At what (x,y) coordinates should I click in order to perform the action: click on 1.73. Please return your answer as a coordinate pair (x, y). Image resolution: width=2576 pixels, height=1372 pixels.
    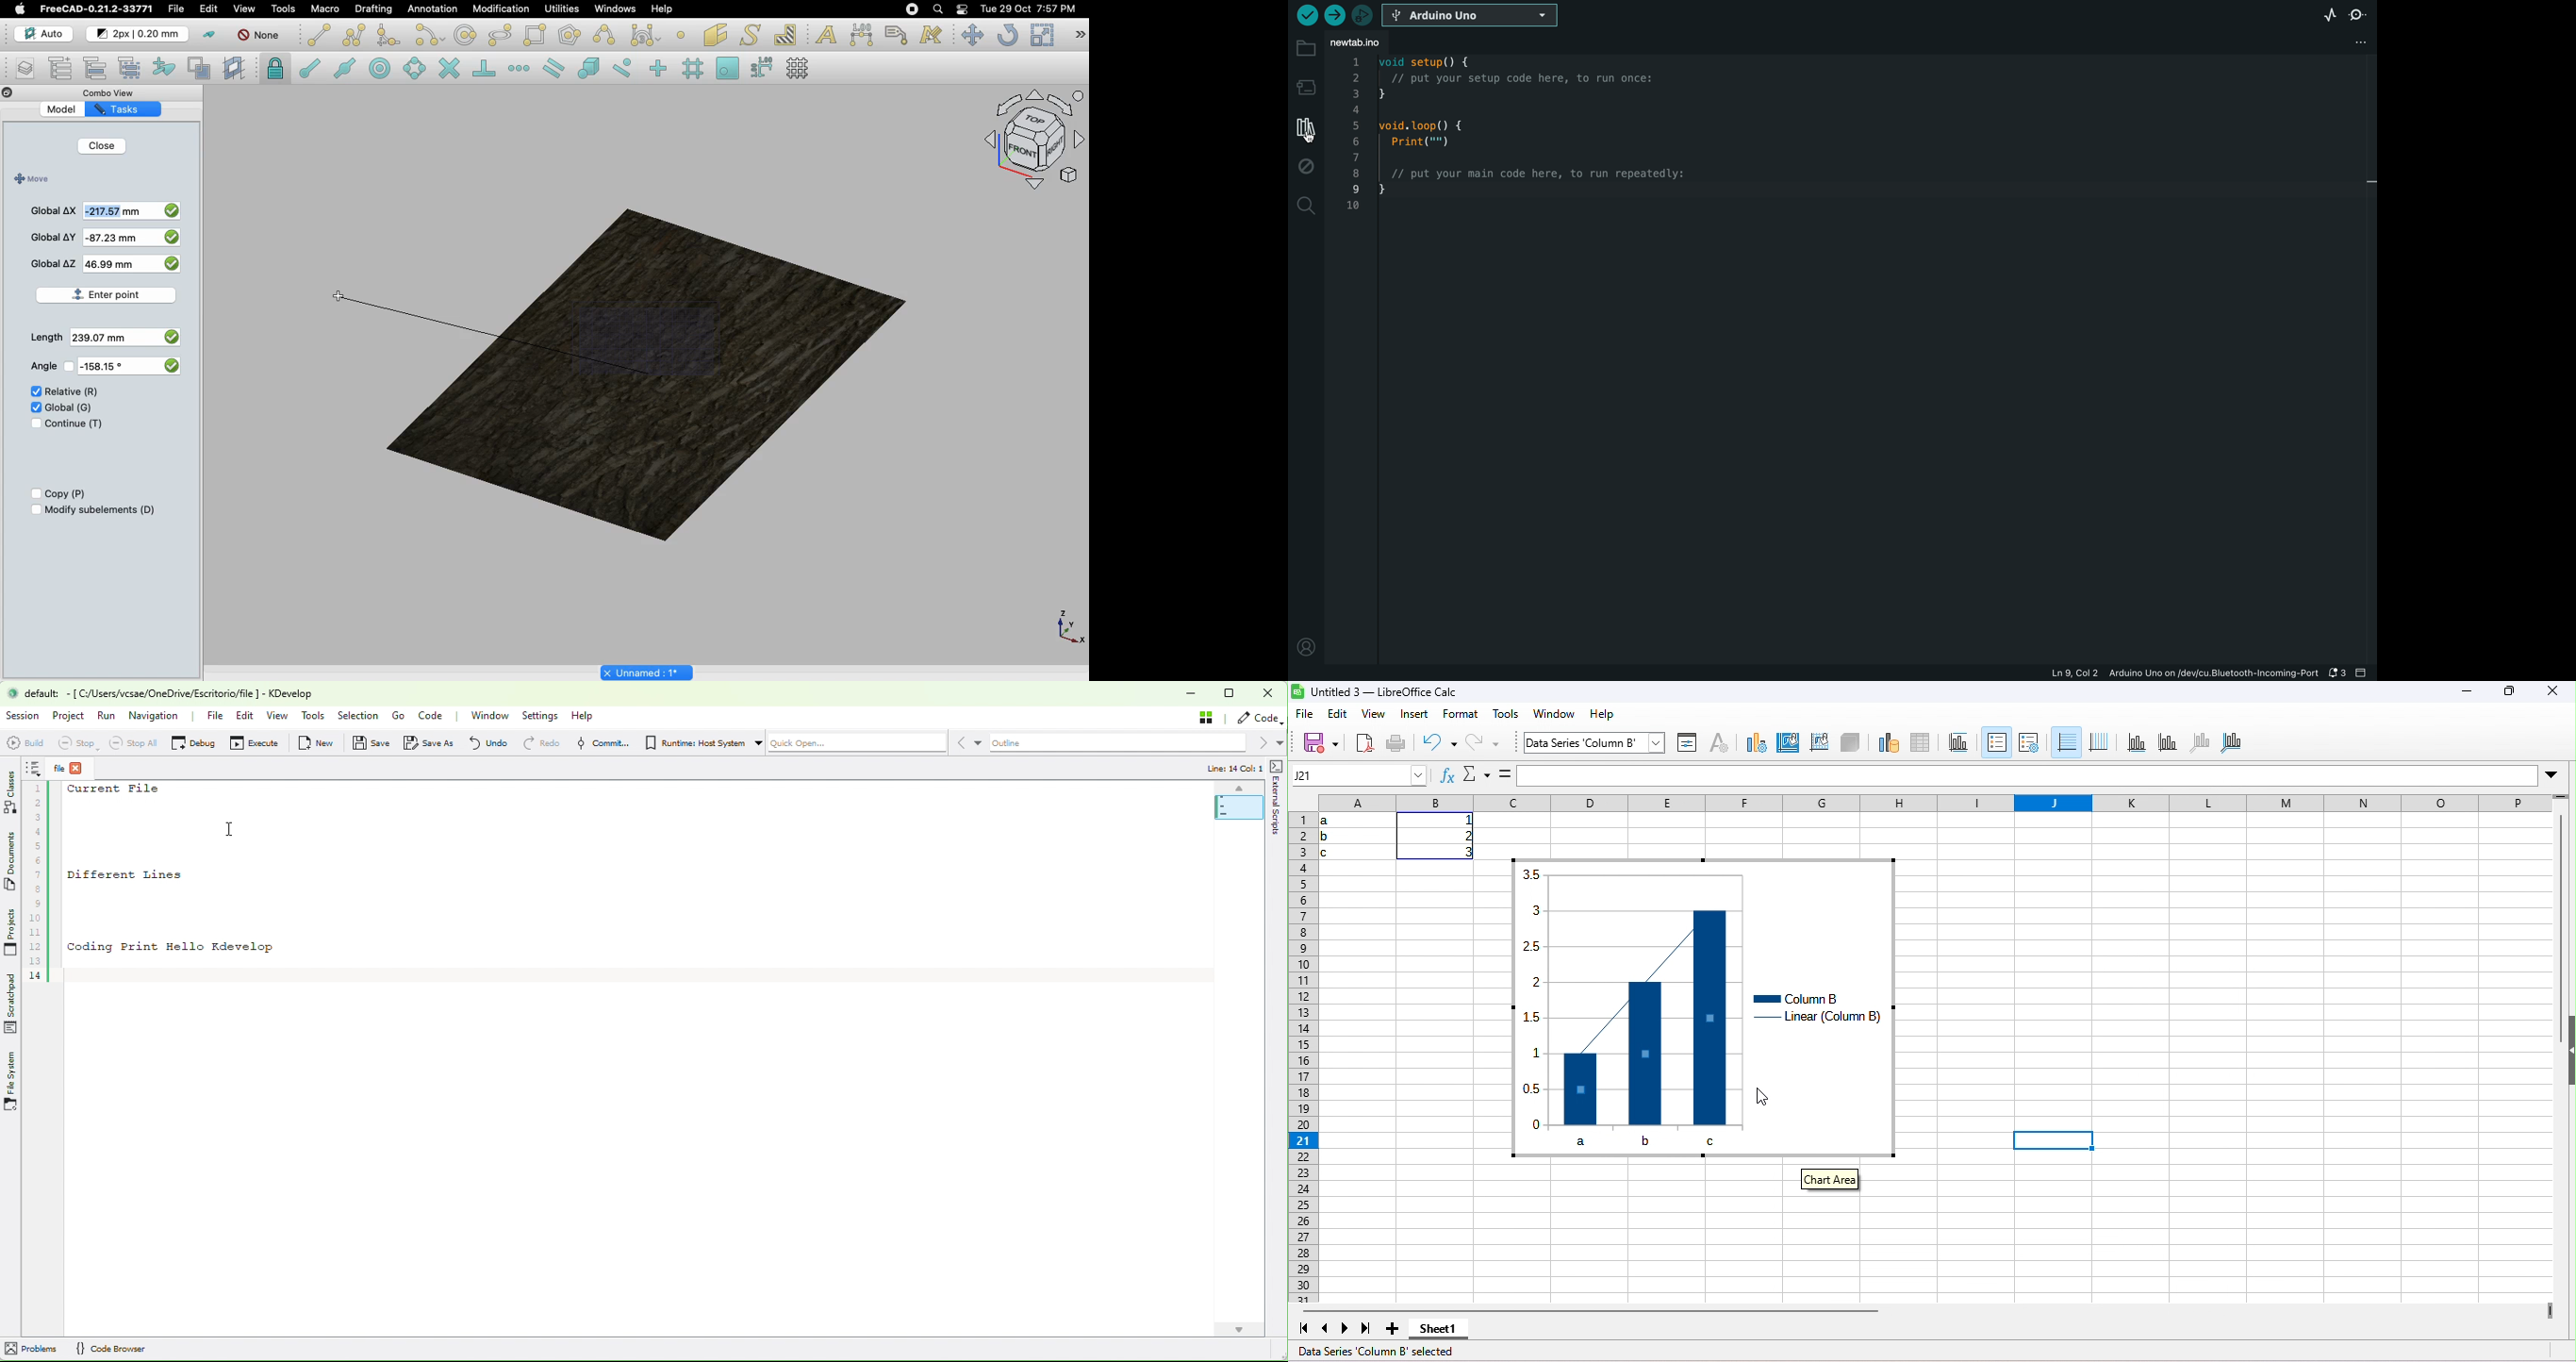
    Looking at the image, I should click on (97, 338).